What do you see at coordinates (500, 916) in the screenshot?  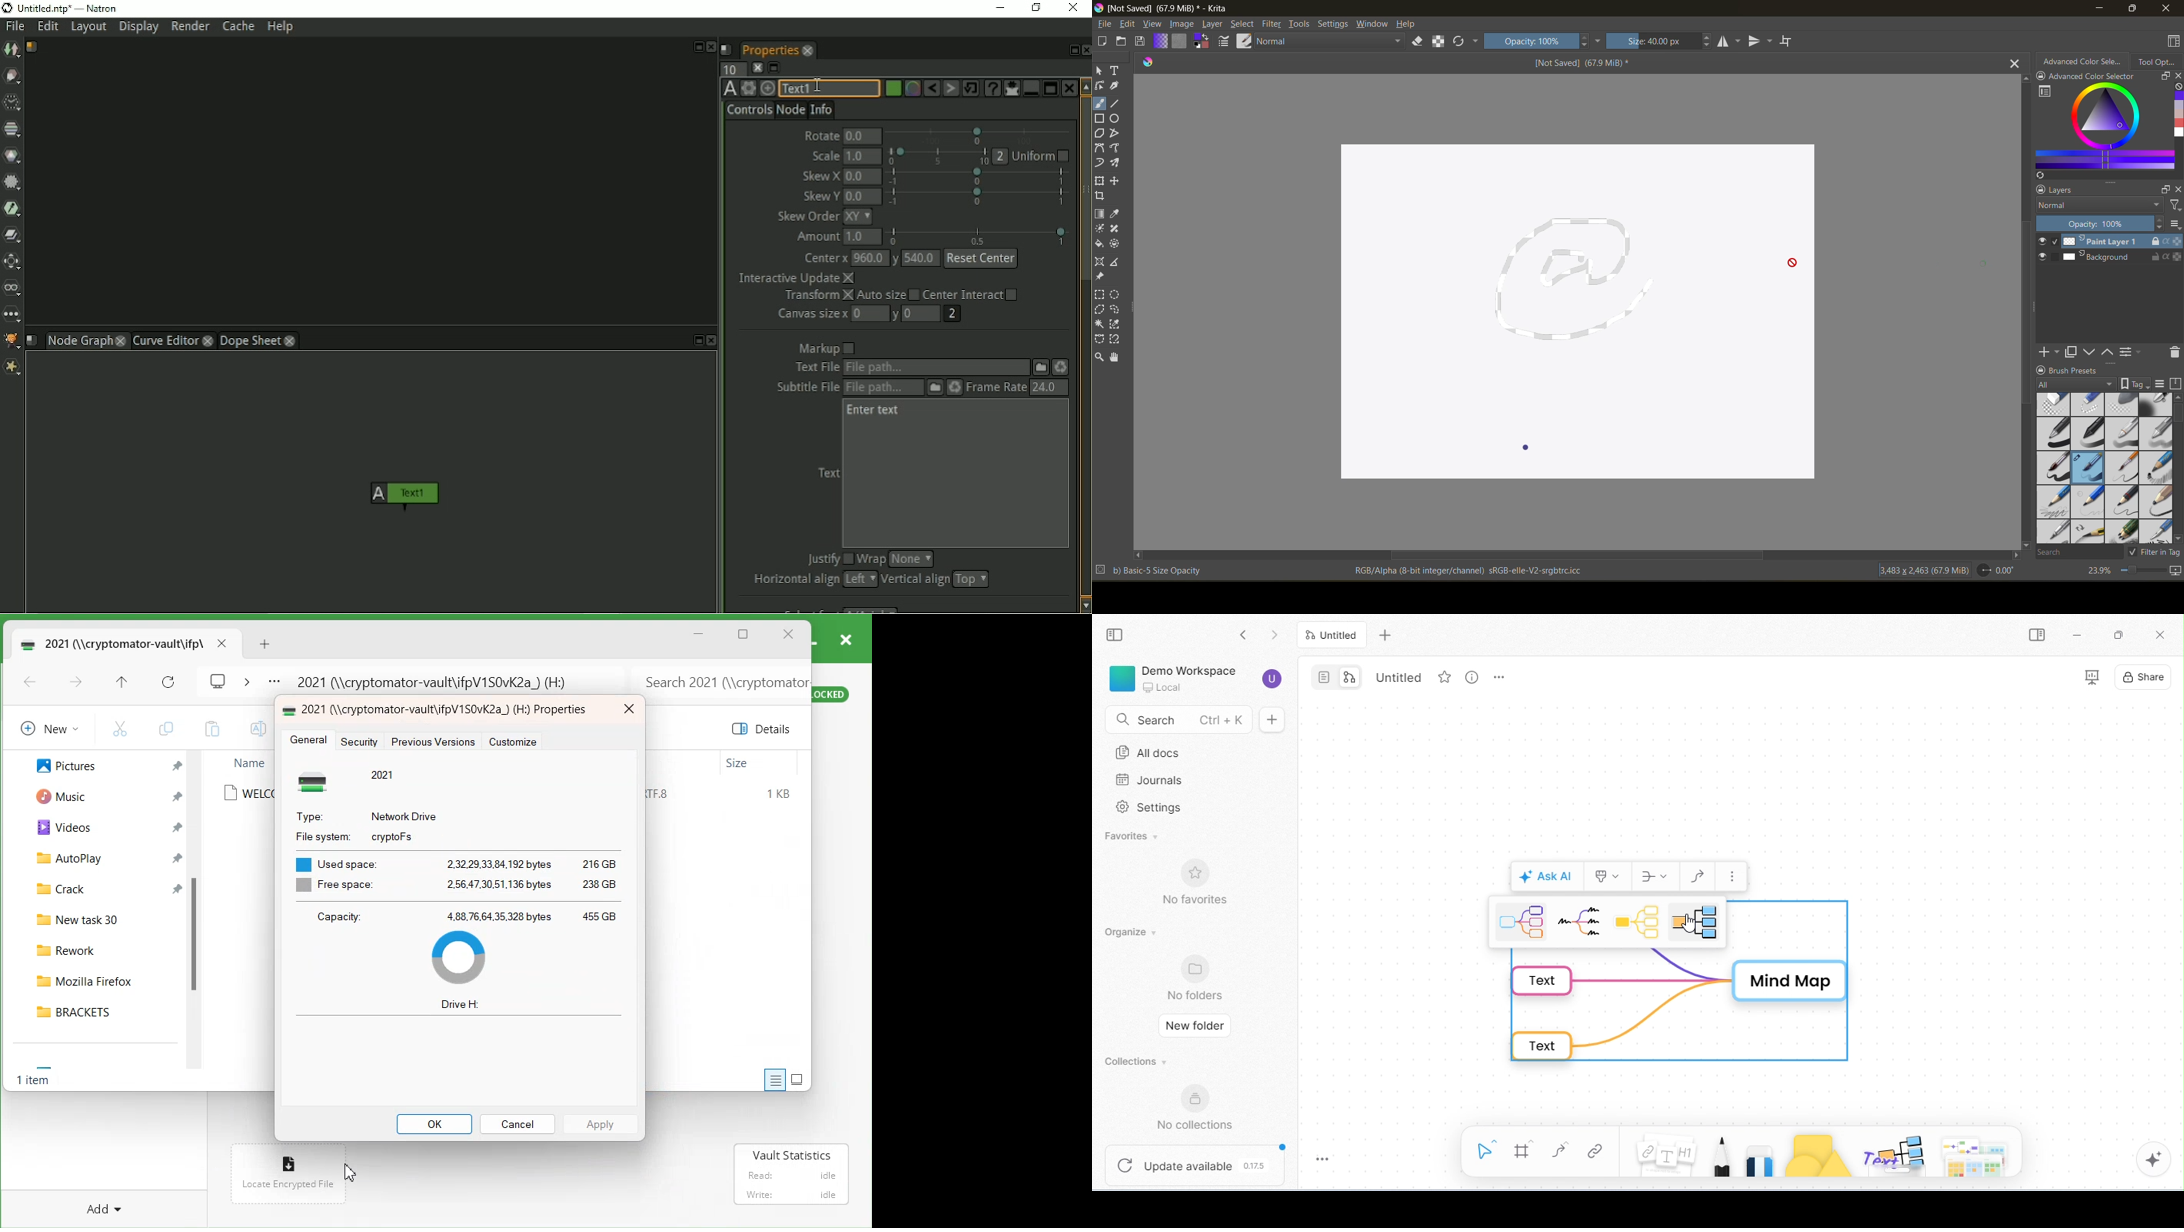 I see `4.88,76.64.35.328 bytes.` at bounding box center [500, 916].